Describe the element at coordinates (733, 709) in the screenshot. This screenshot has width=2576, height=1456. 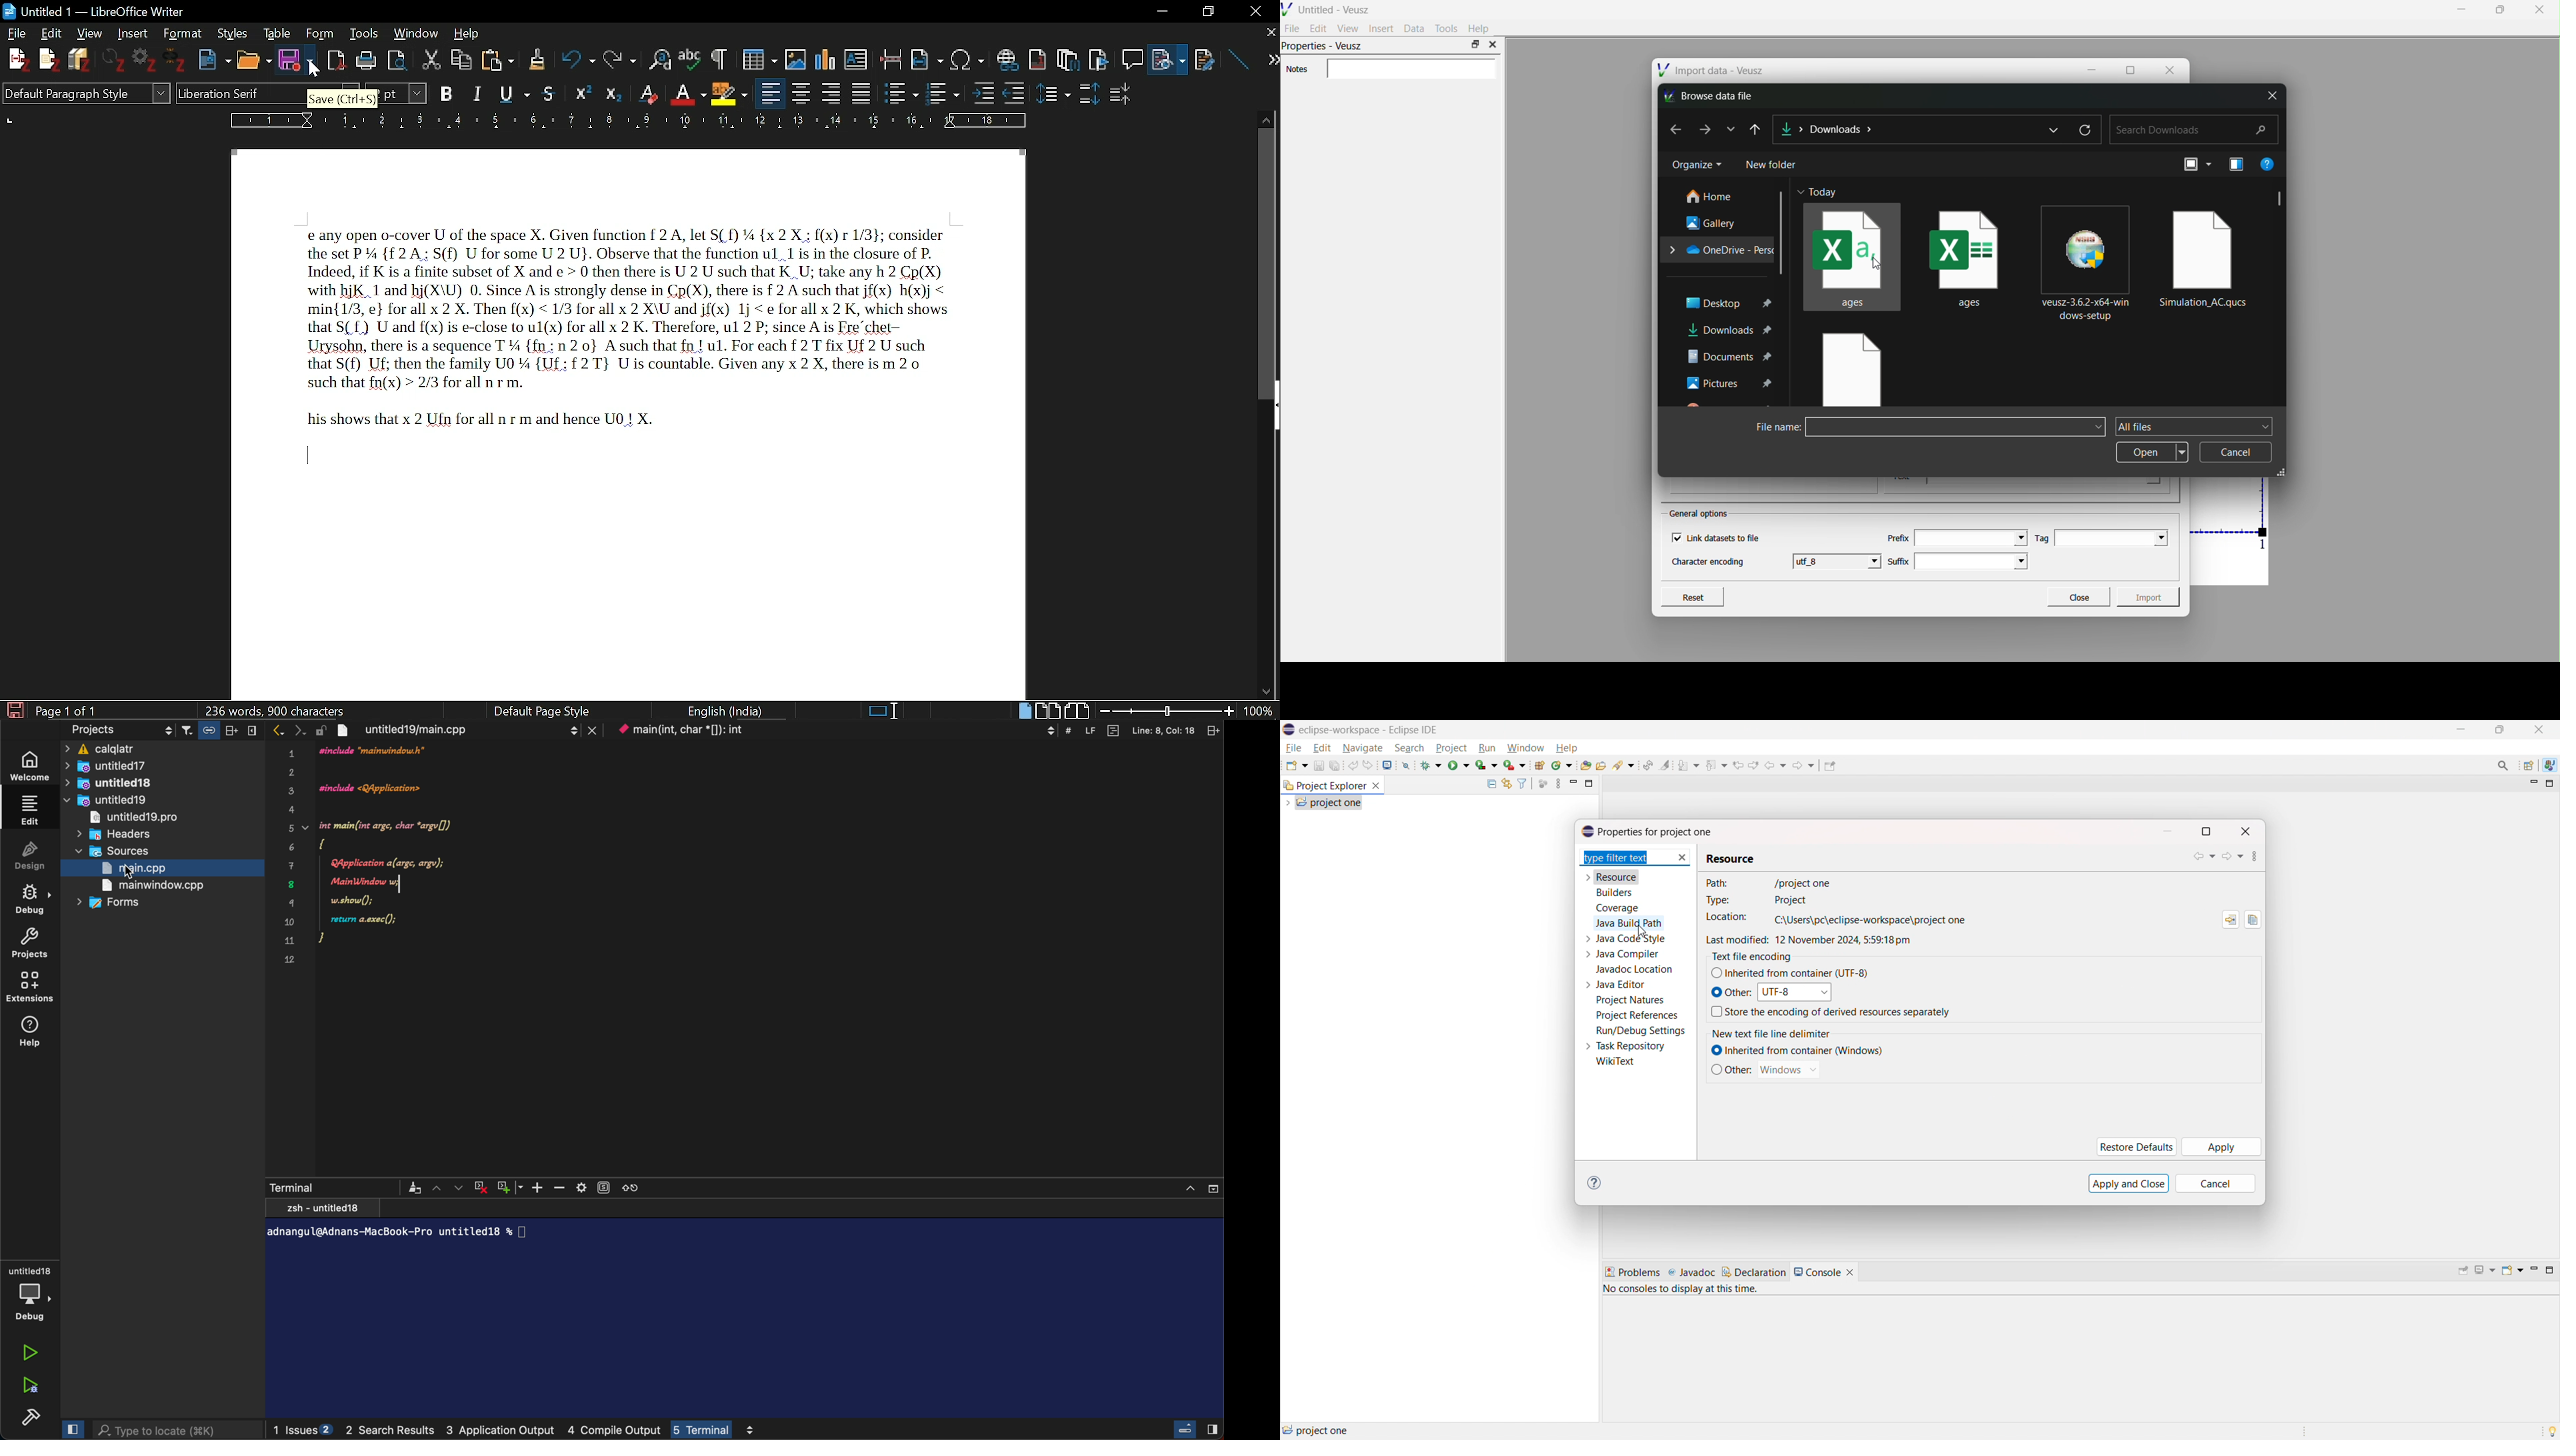
I see `English(India)` at that location.